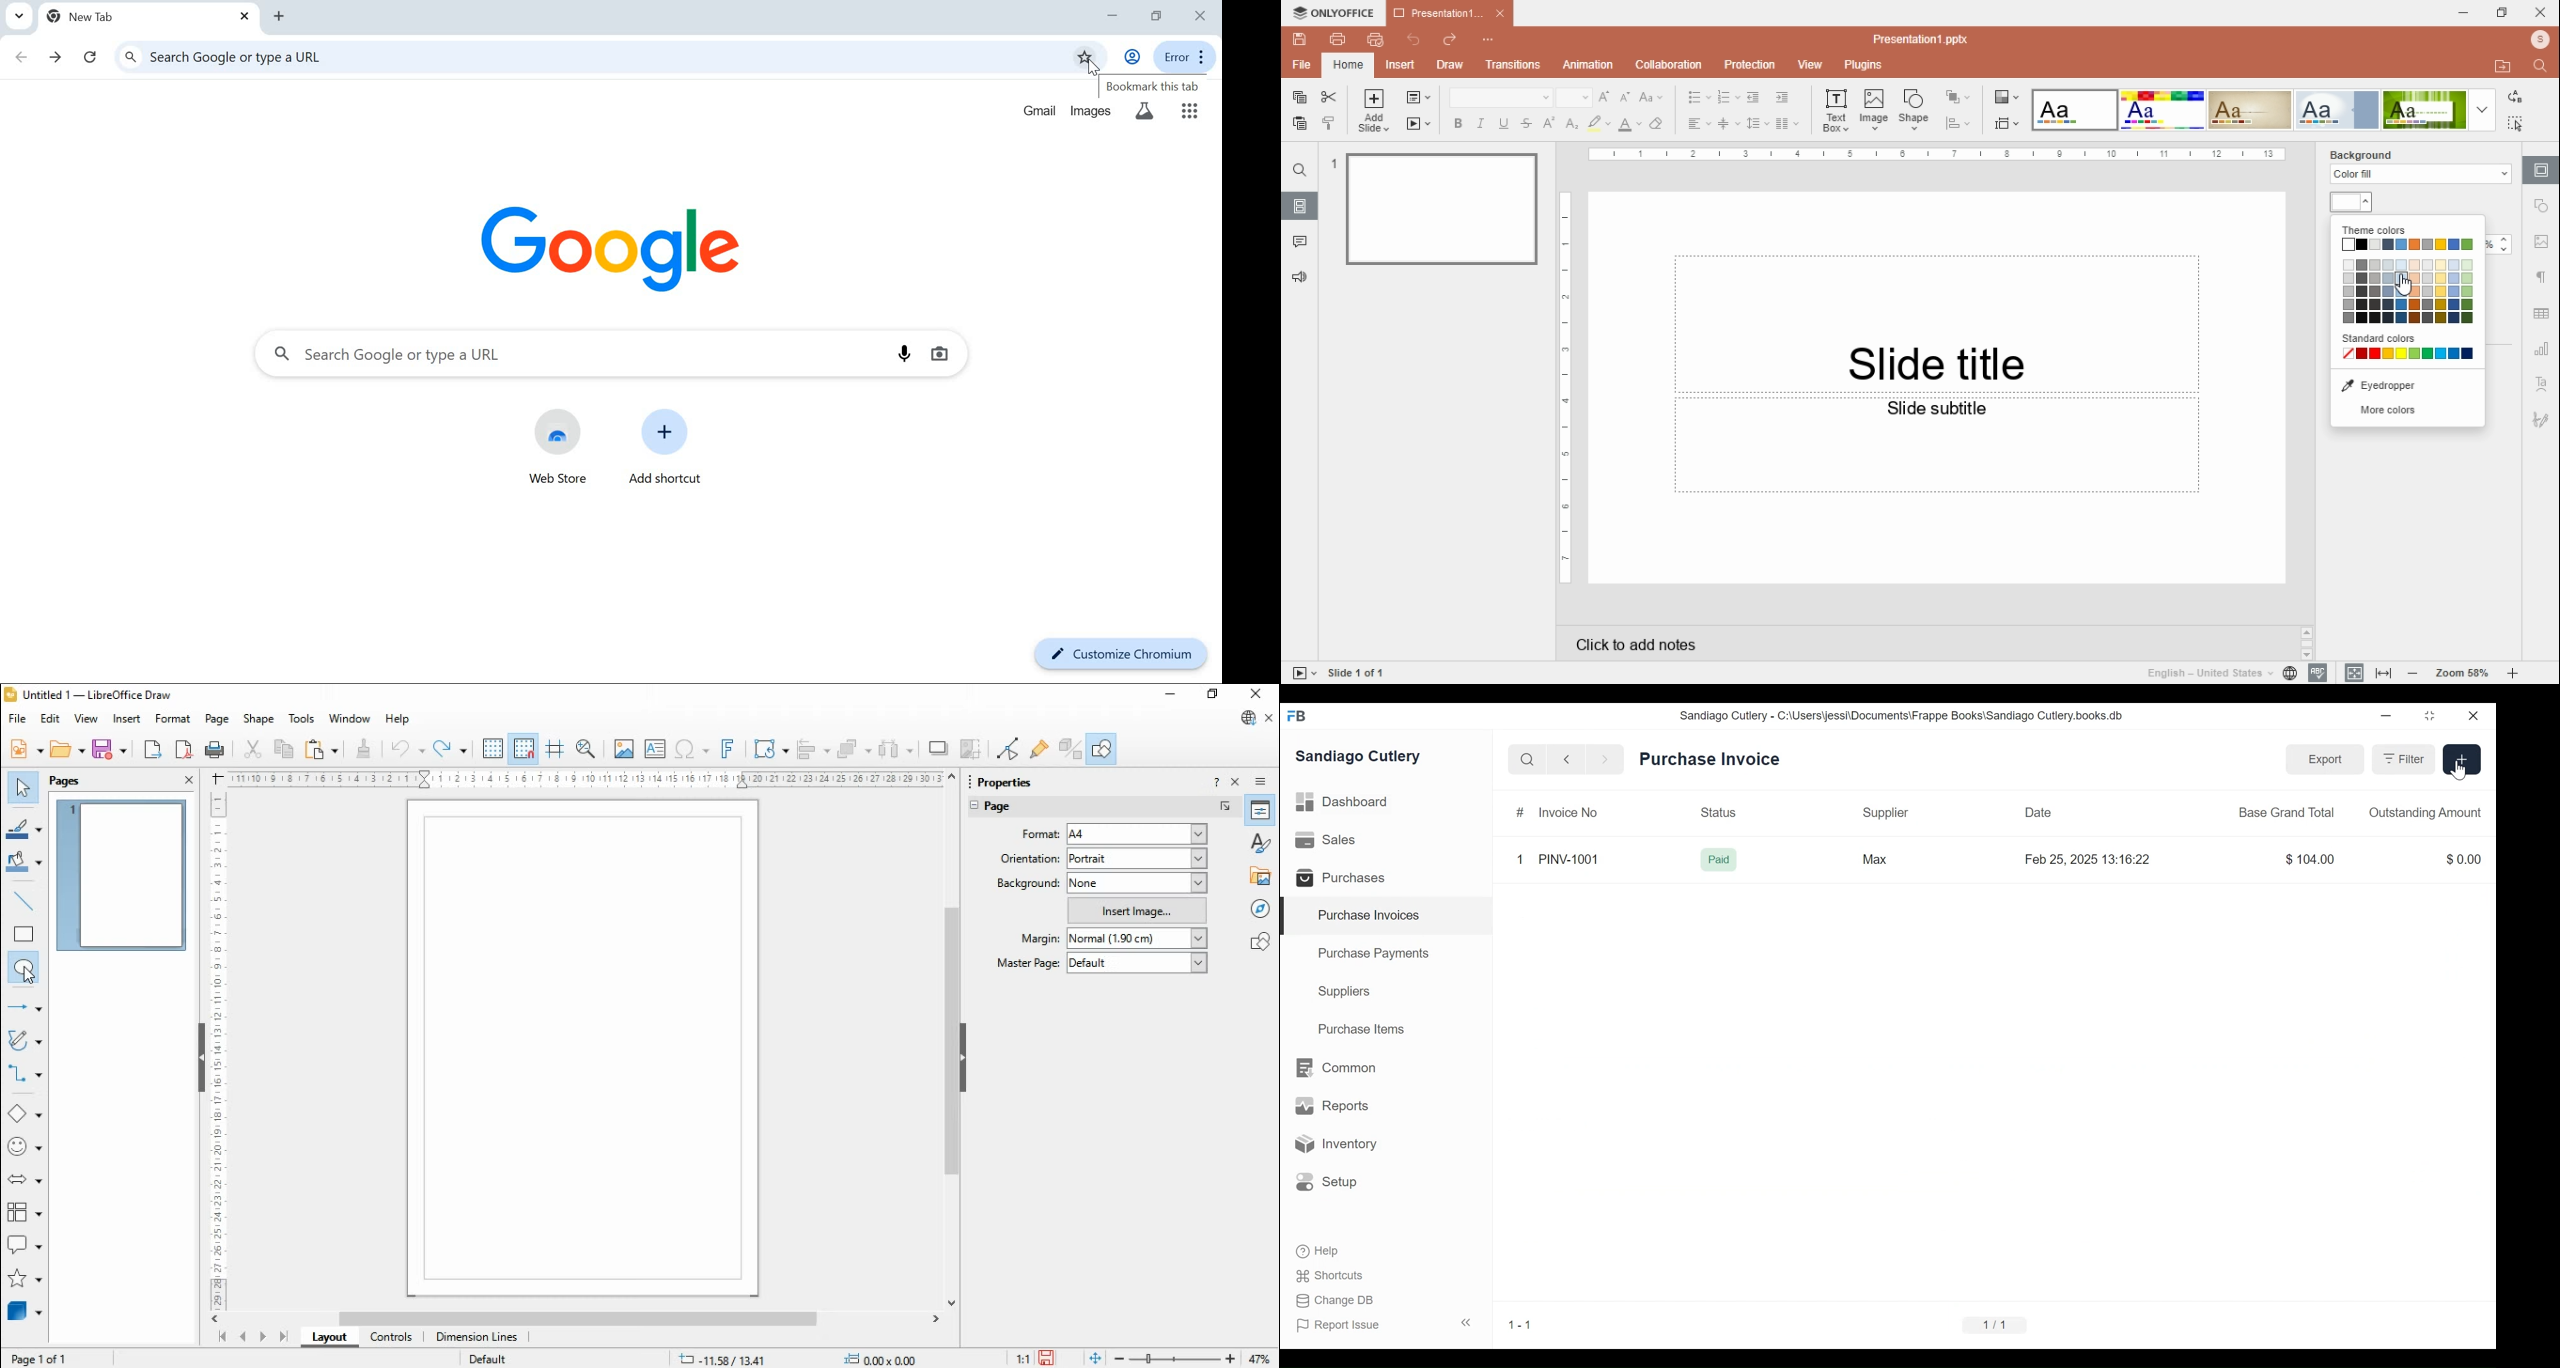 The image size is (2576, 1372). Describe the element at coordinates (214, 749) in the screenshot. I see `print` at that location.